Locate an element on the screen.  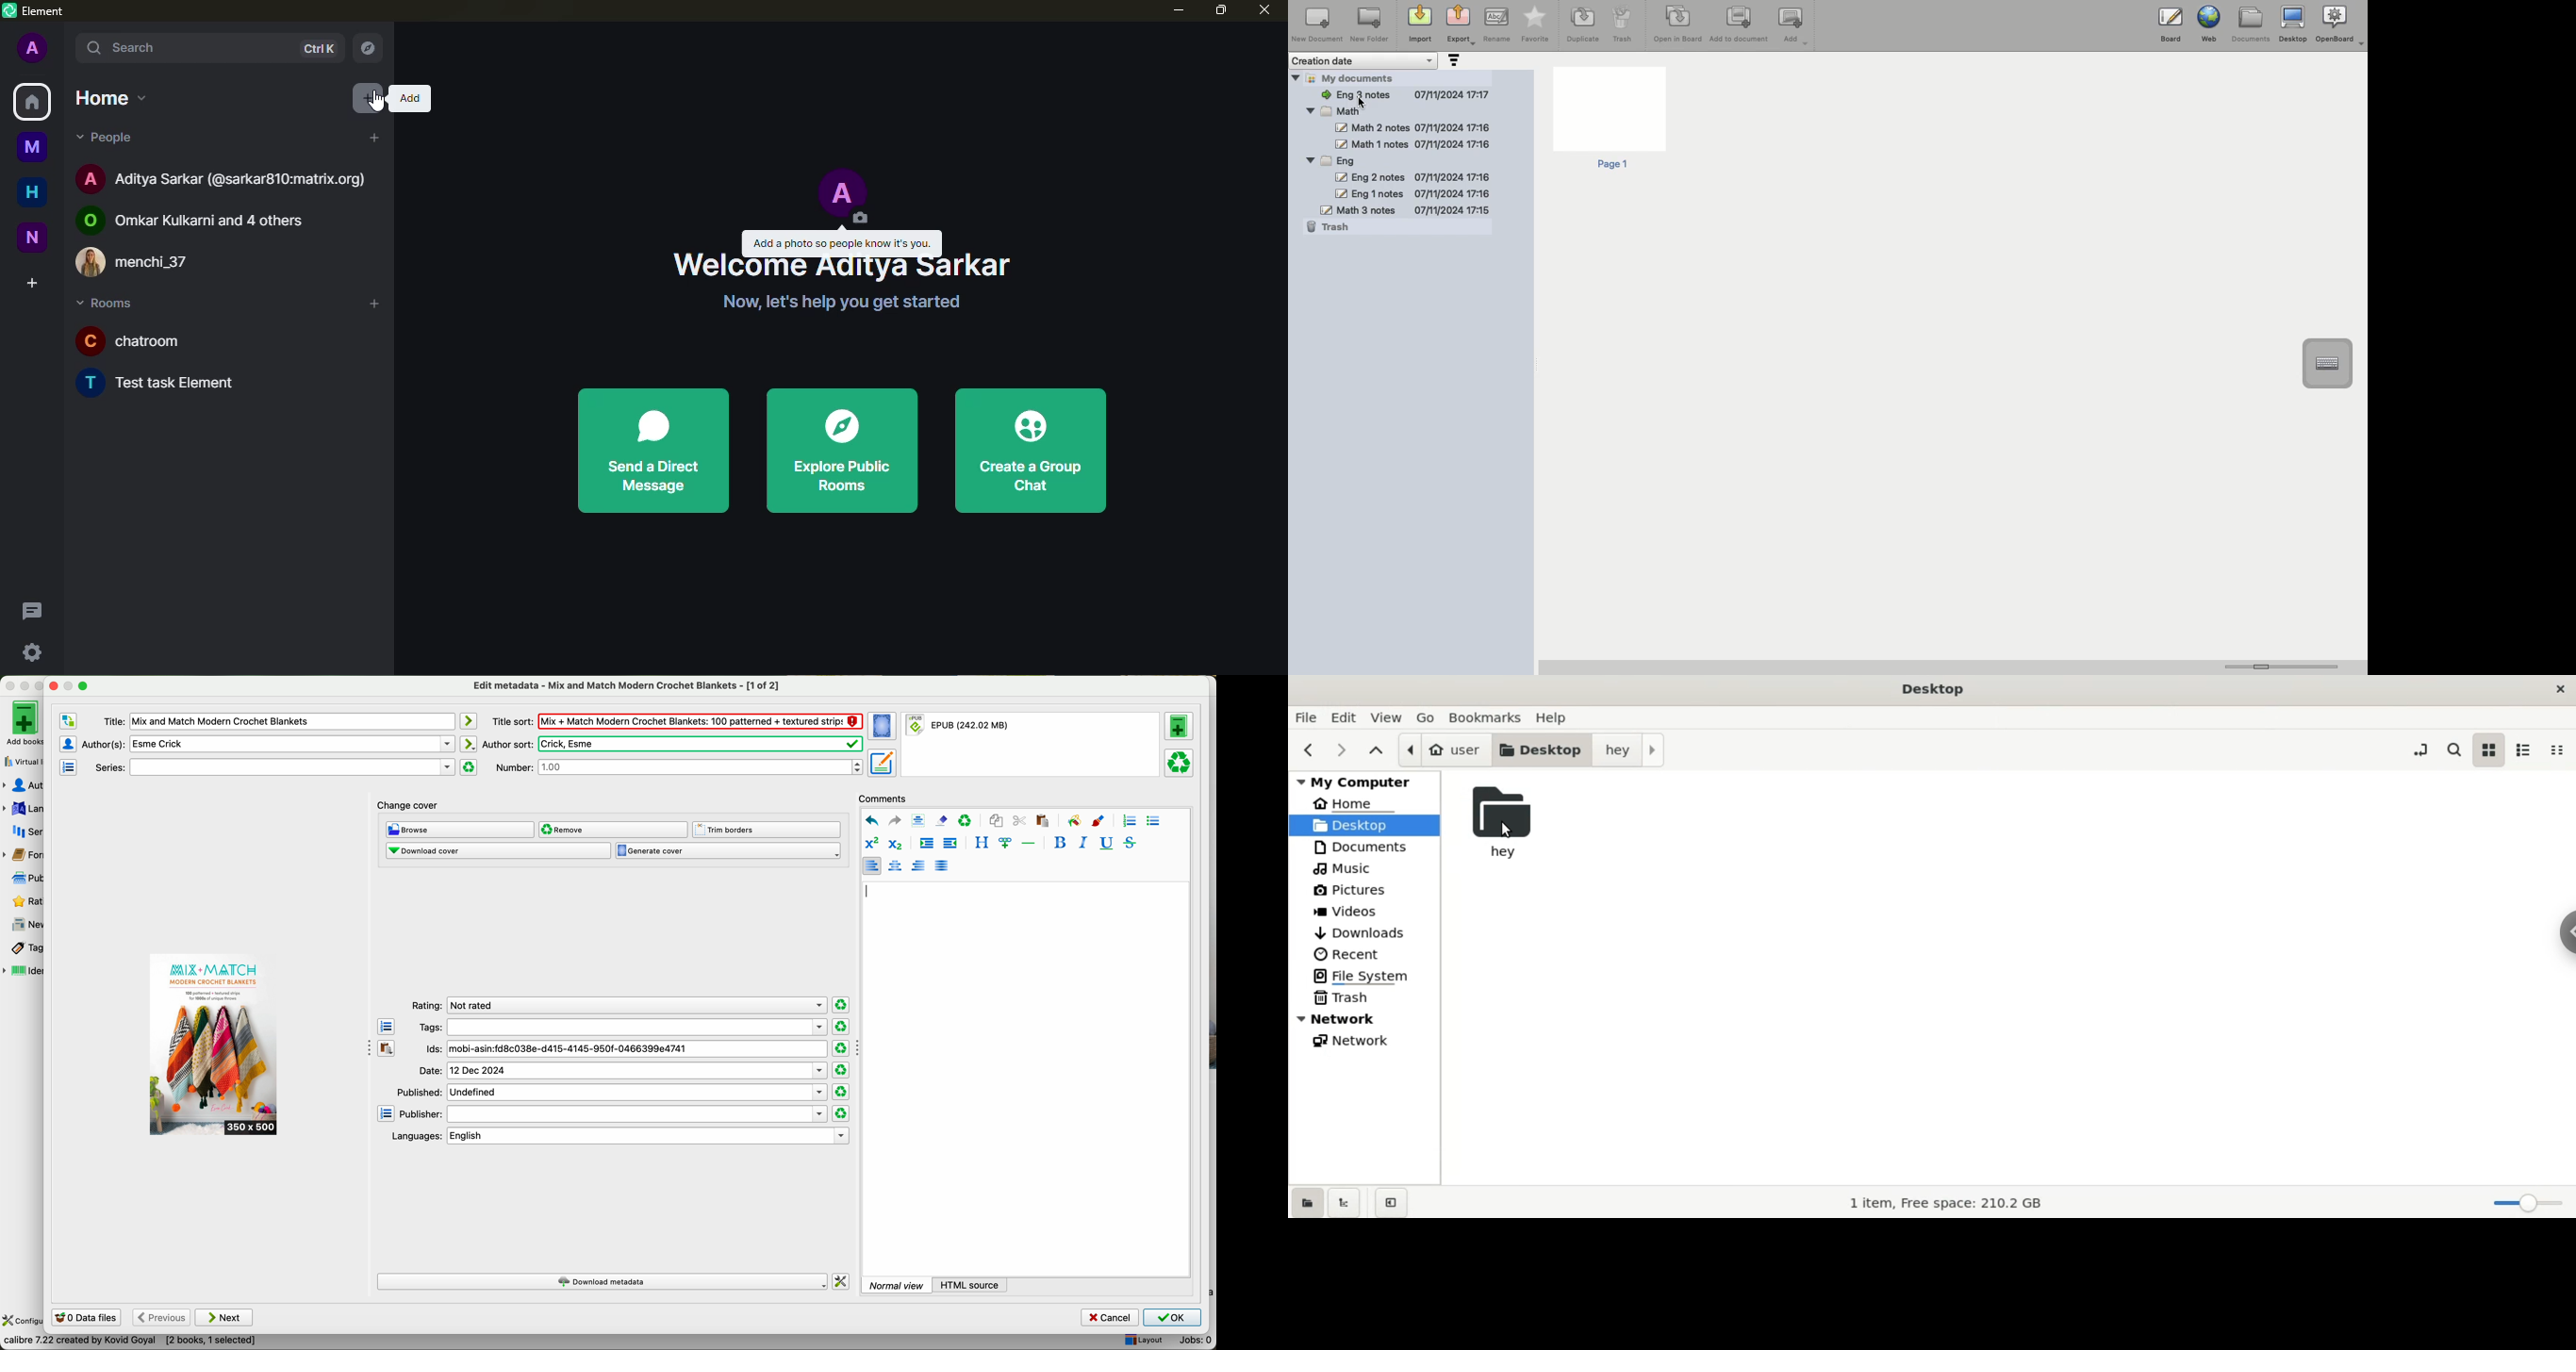
set the series manage editor is located at coordinates (67, 766).